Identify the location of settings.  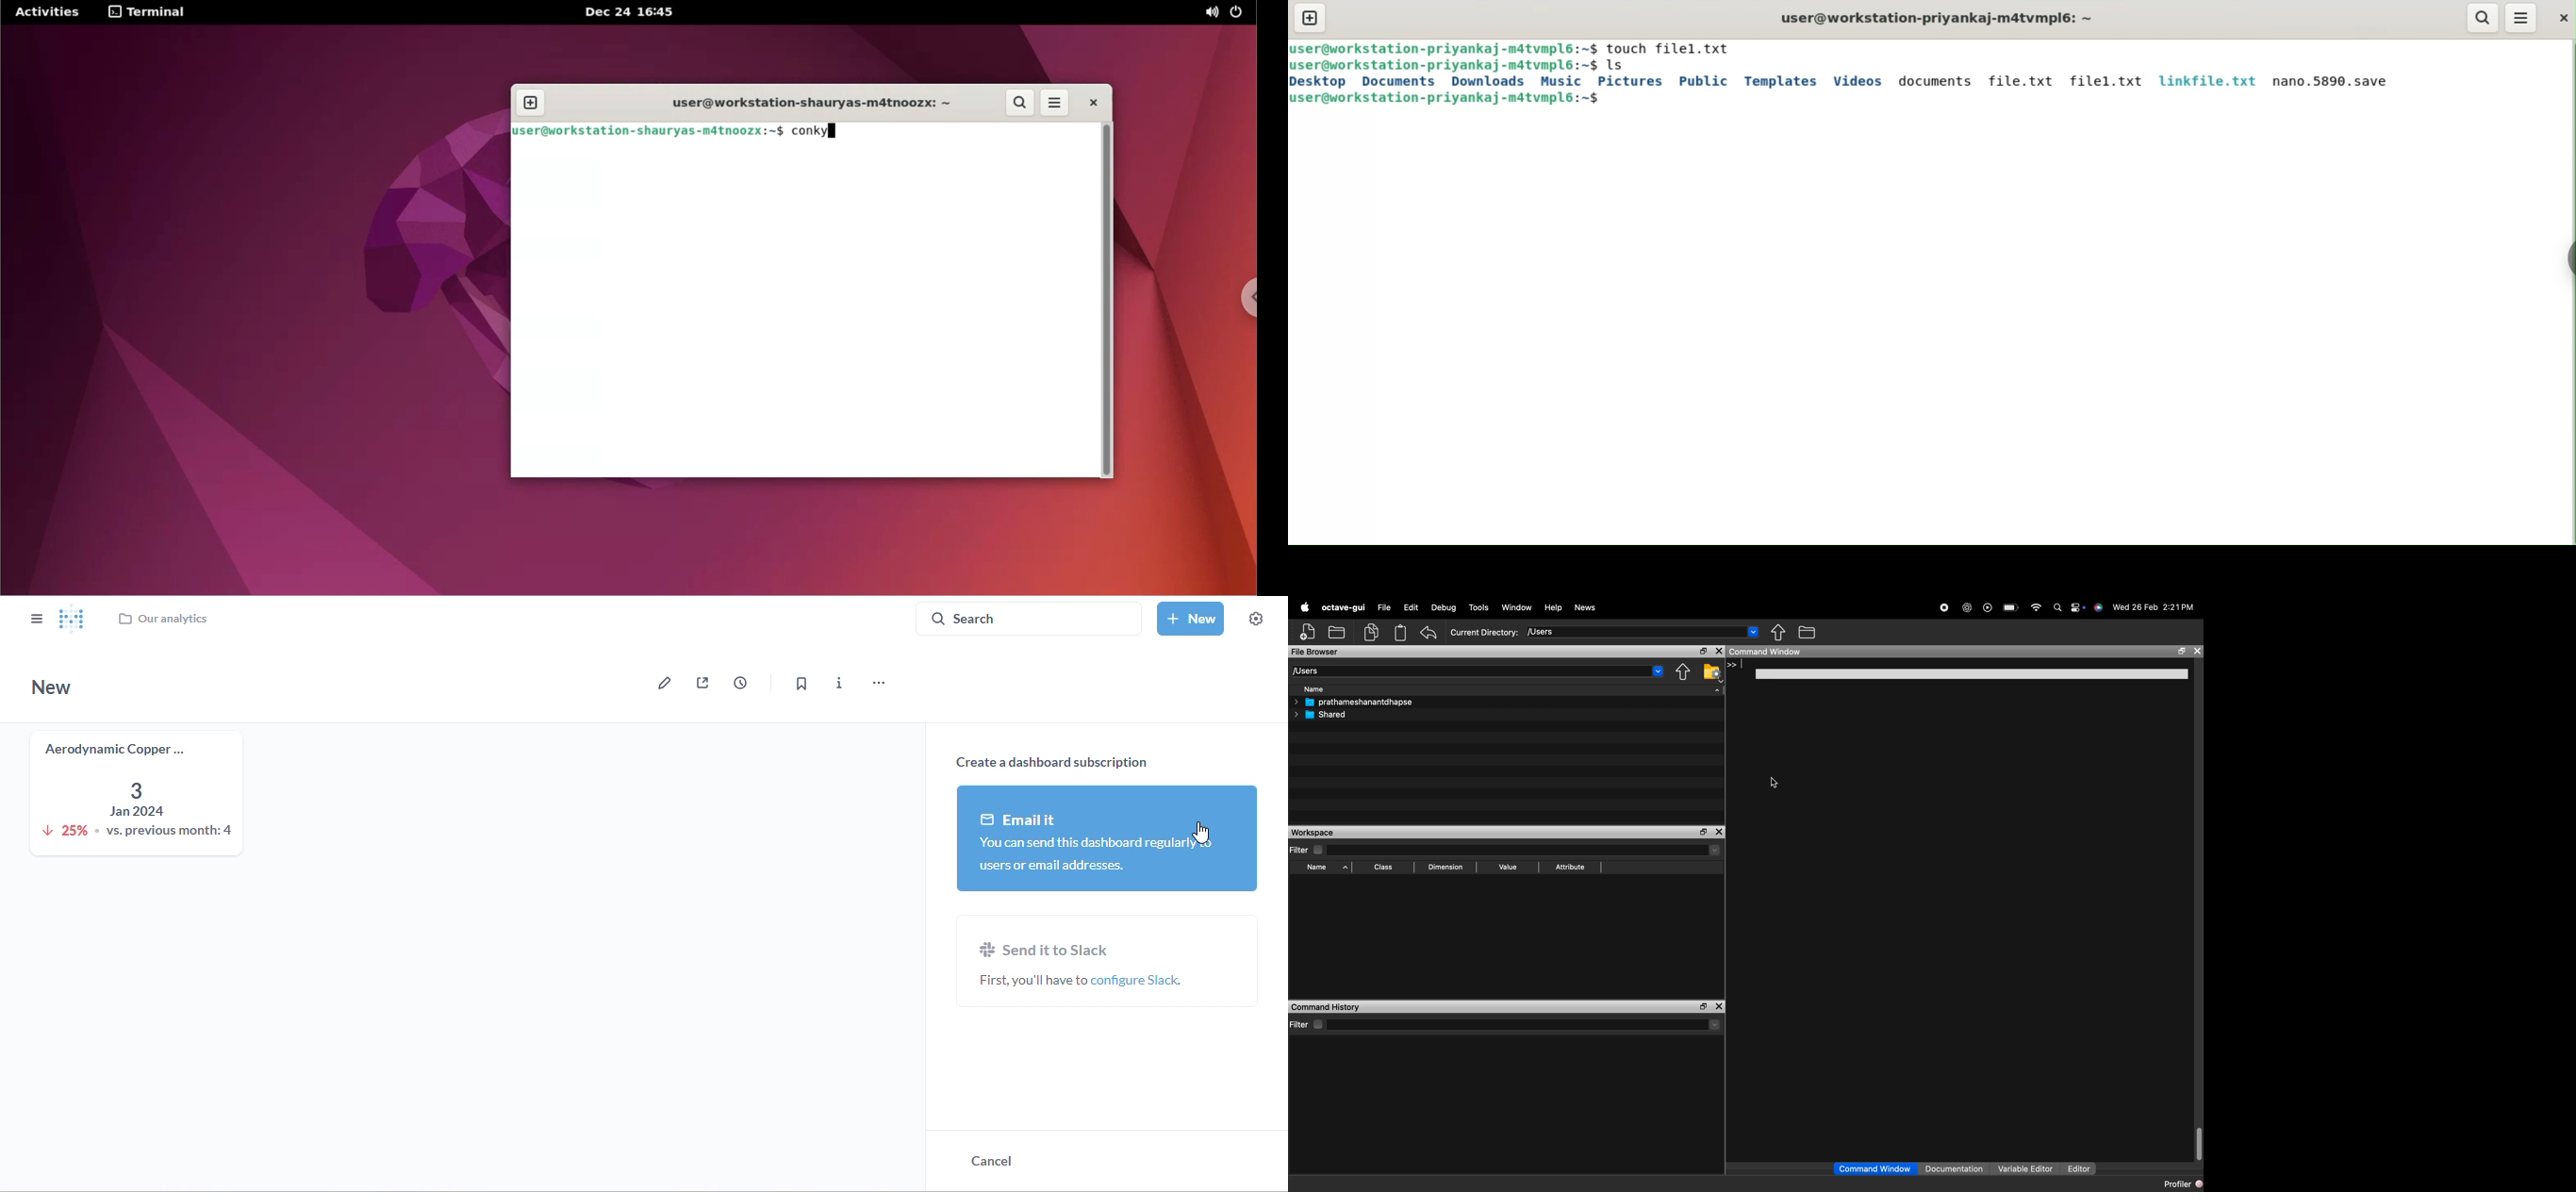
(1256, 619).